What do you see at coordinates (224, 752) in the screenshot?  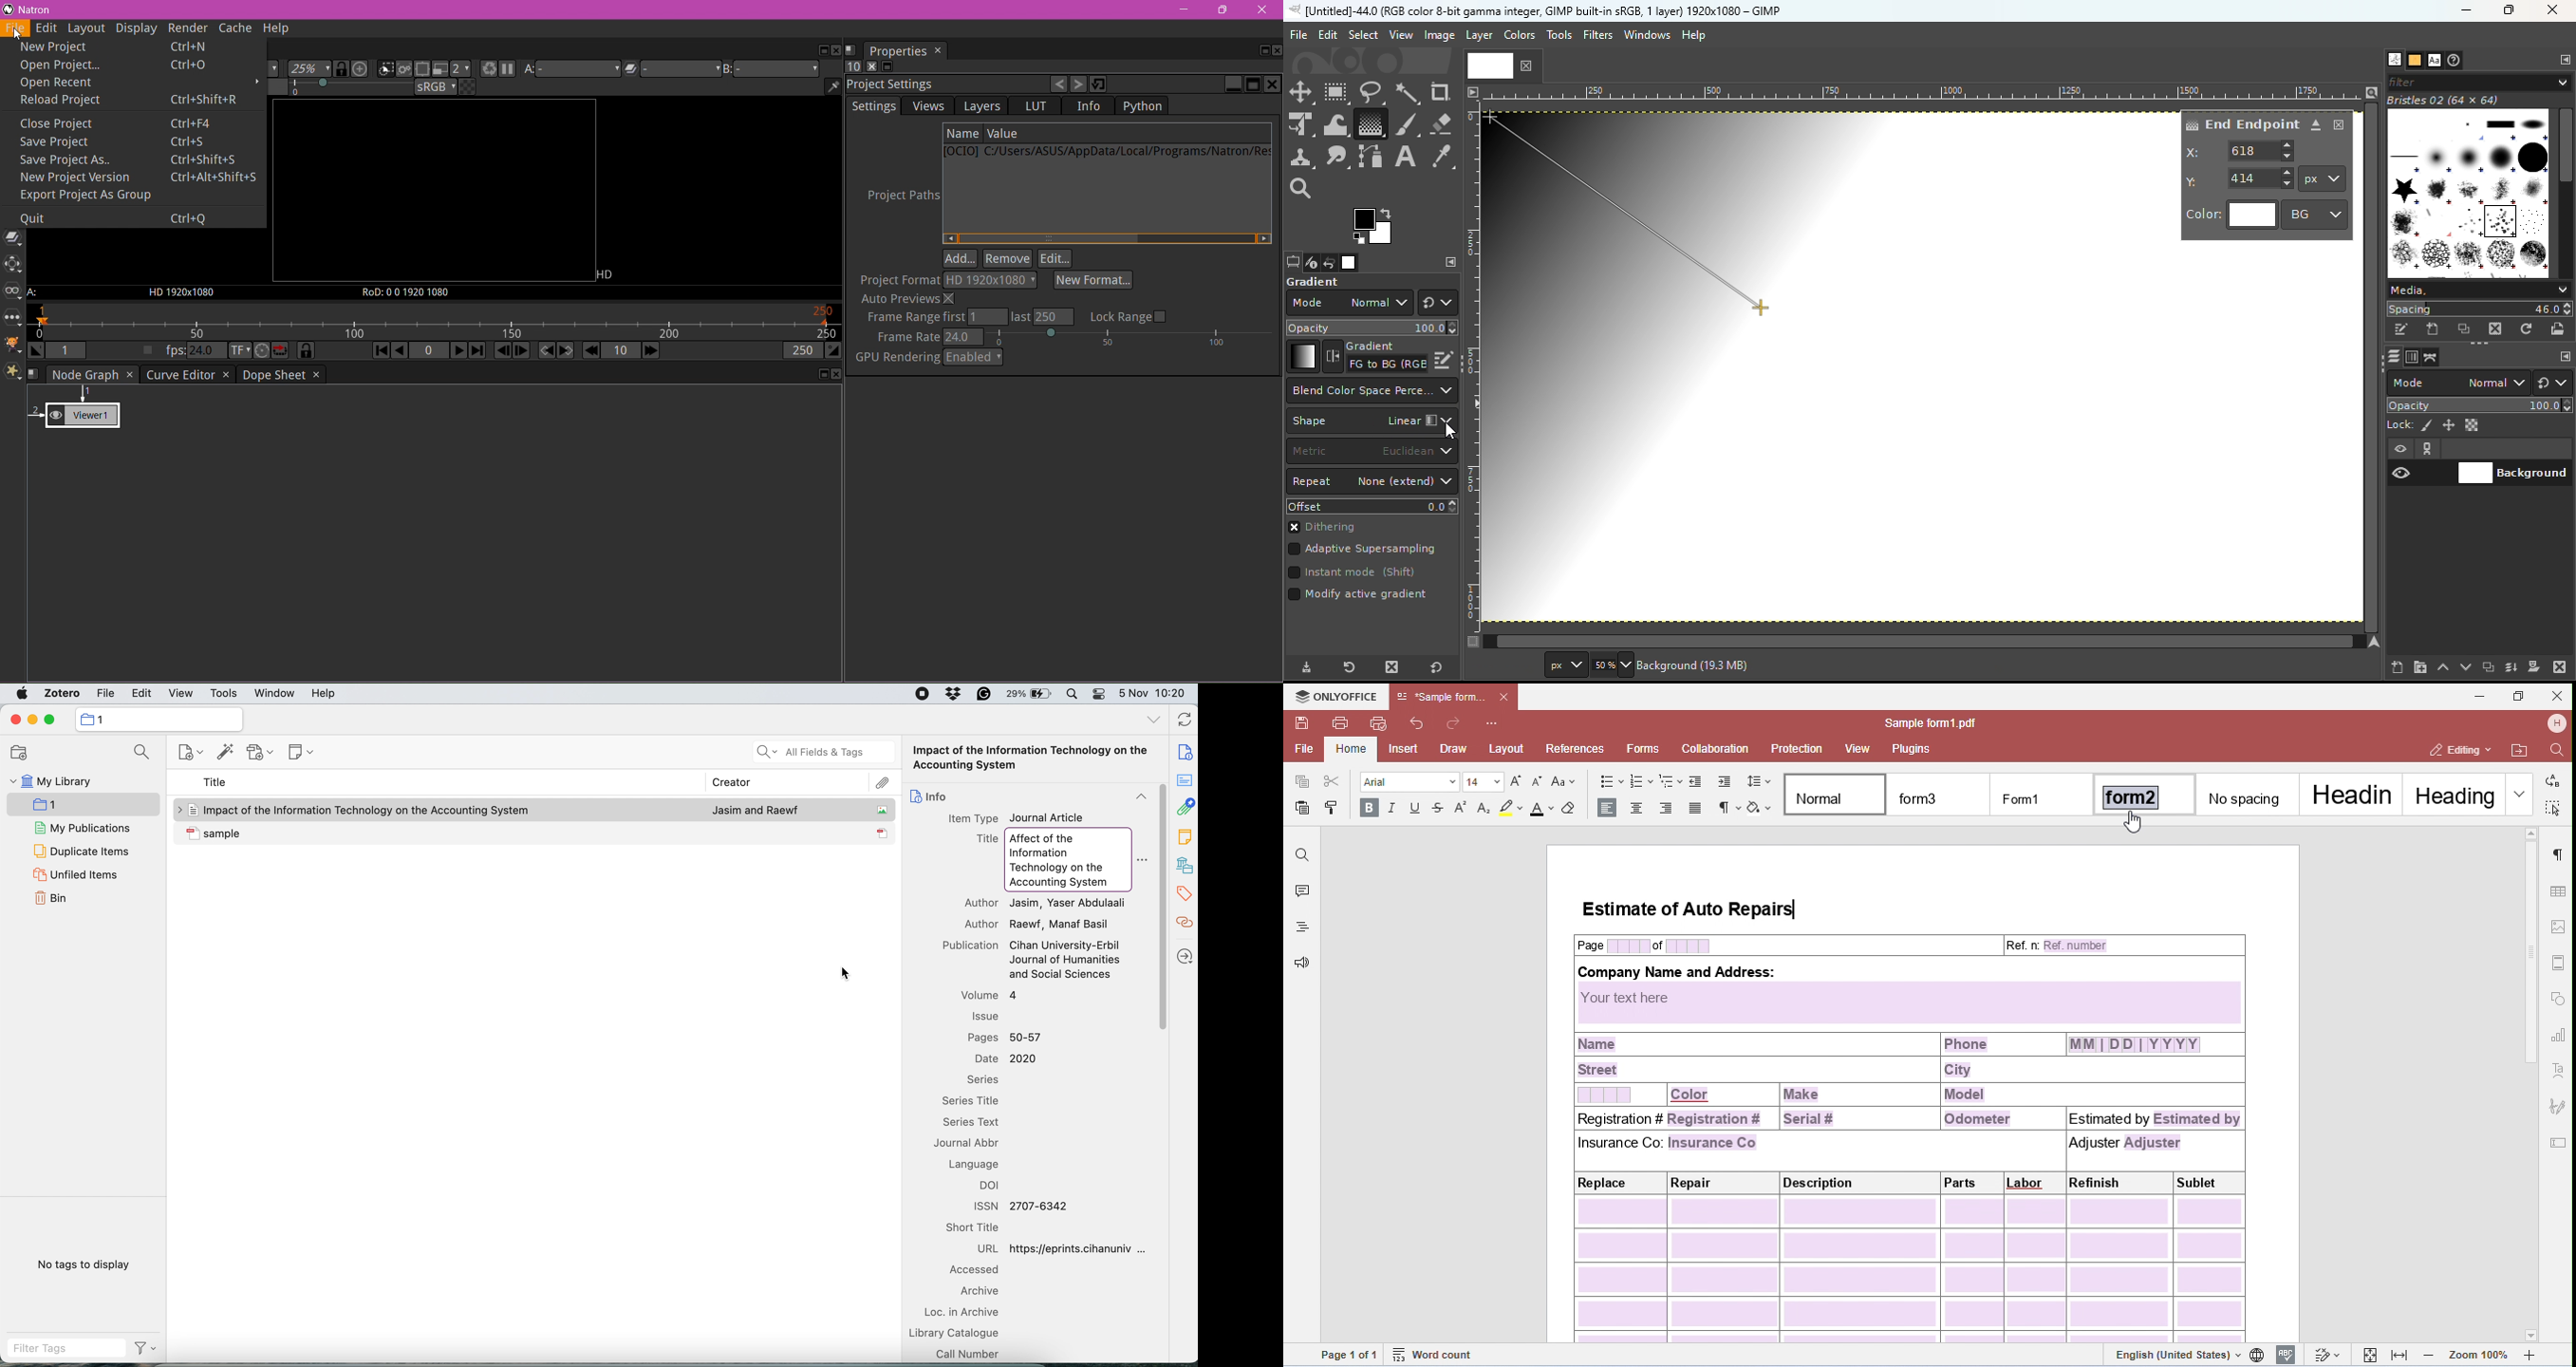 I see `add items by identifier` at bounding box center [224, 752].